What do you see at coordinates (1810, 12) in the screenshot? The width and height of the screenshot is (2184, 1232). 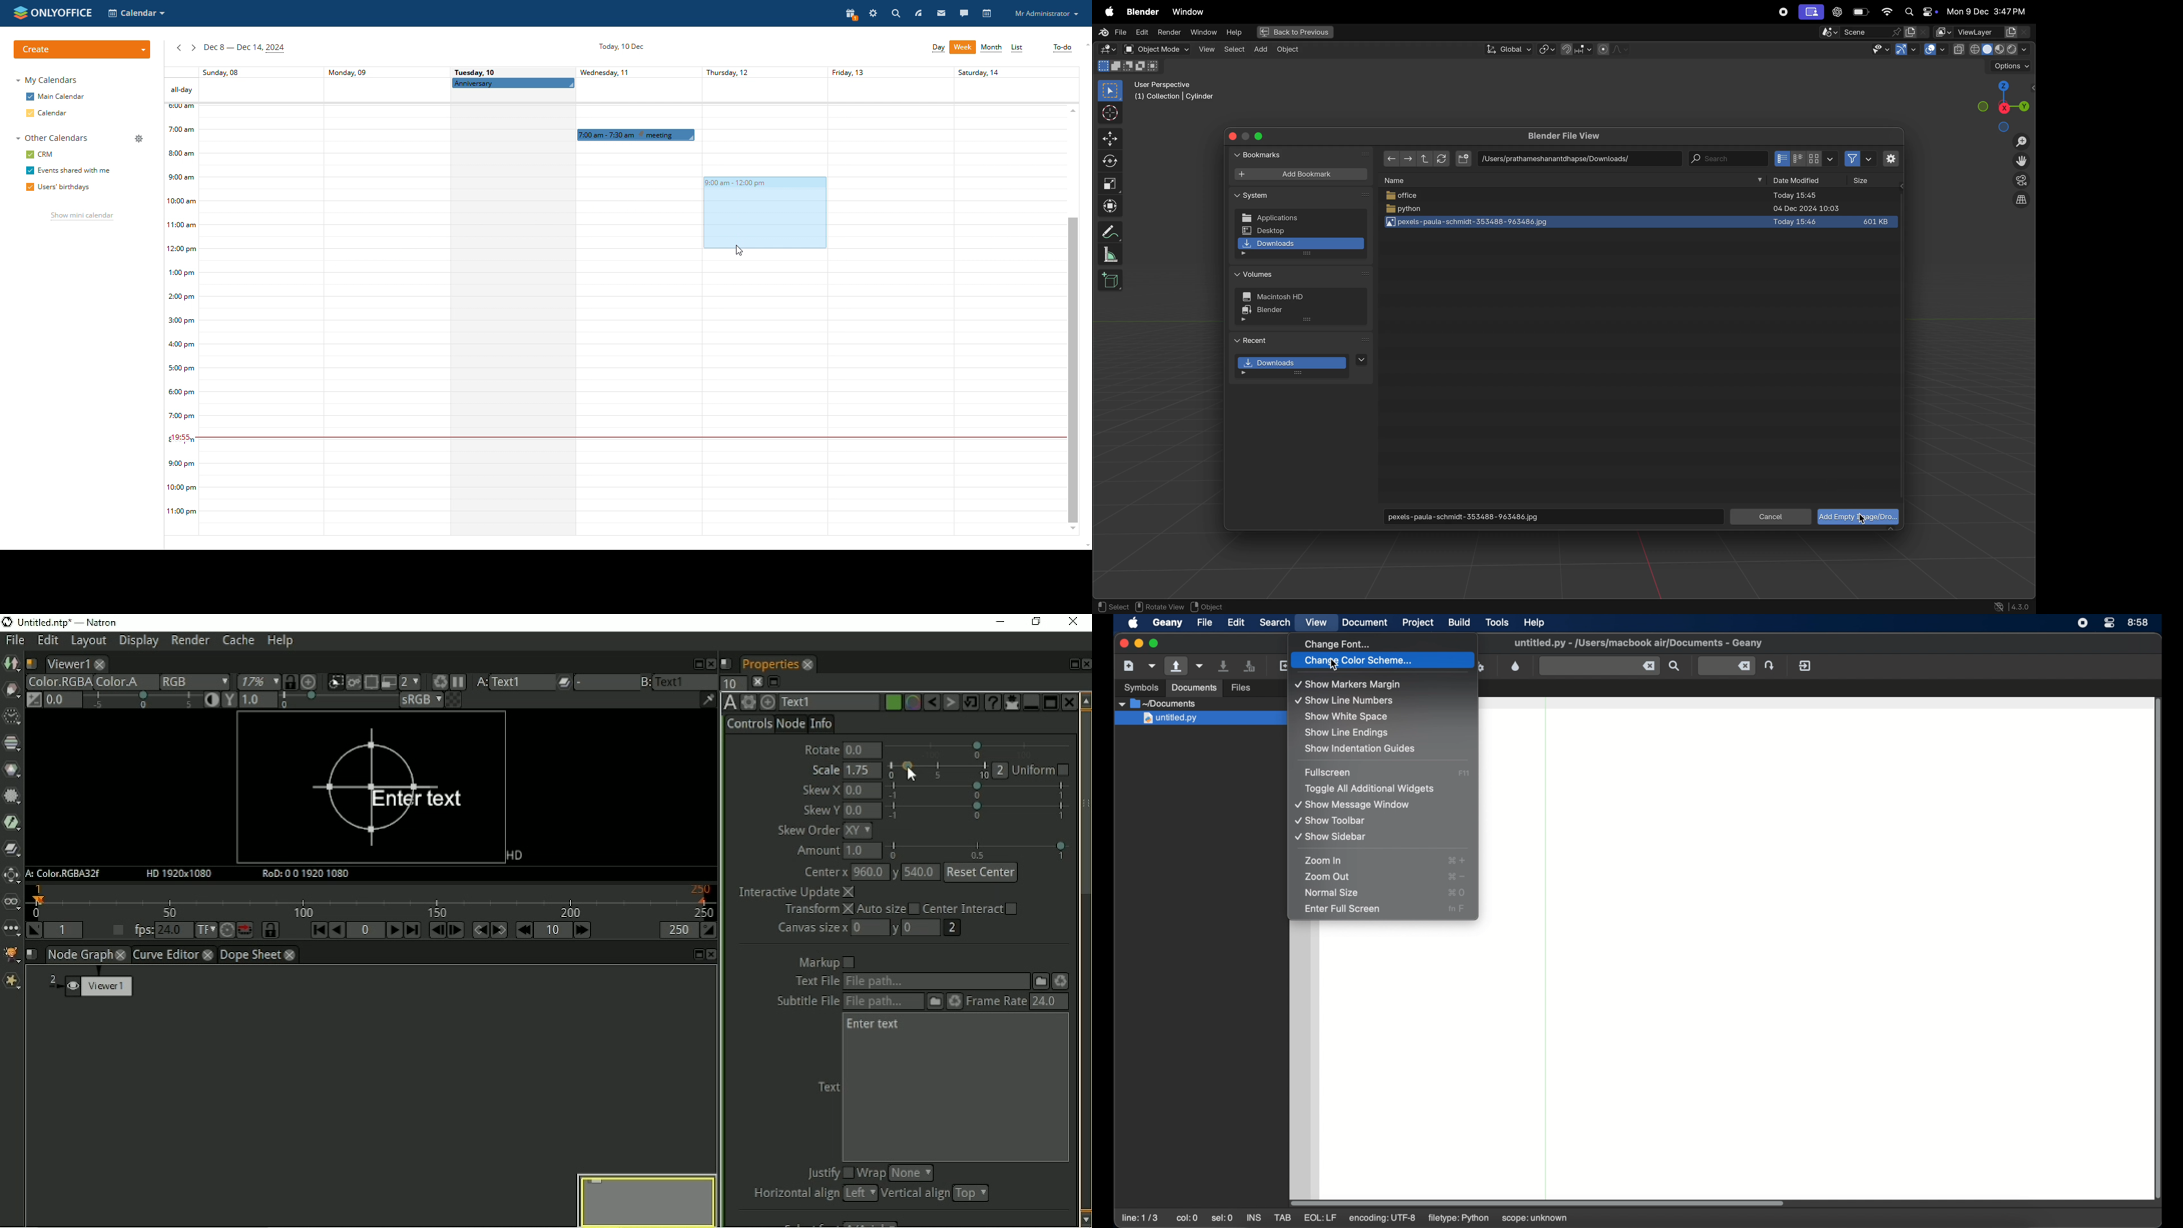 I see `screenui` at bounding box center [1810, 12].